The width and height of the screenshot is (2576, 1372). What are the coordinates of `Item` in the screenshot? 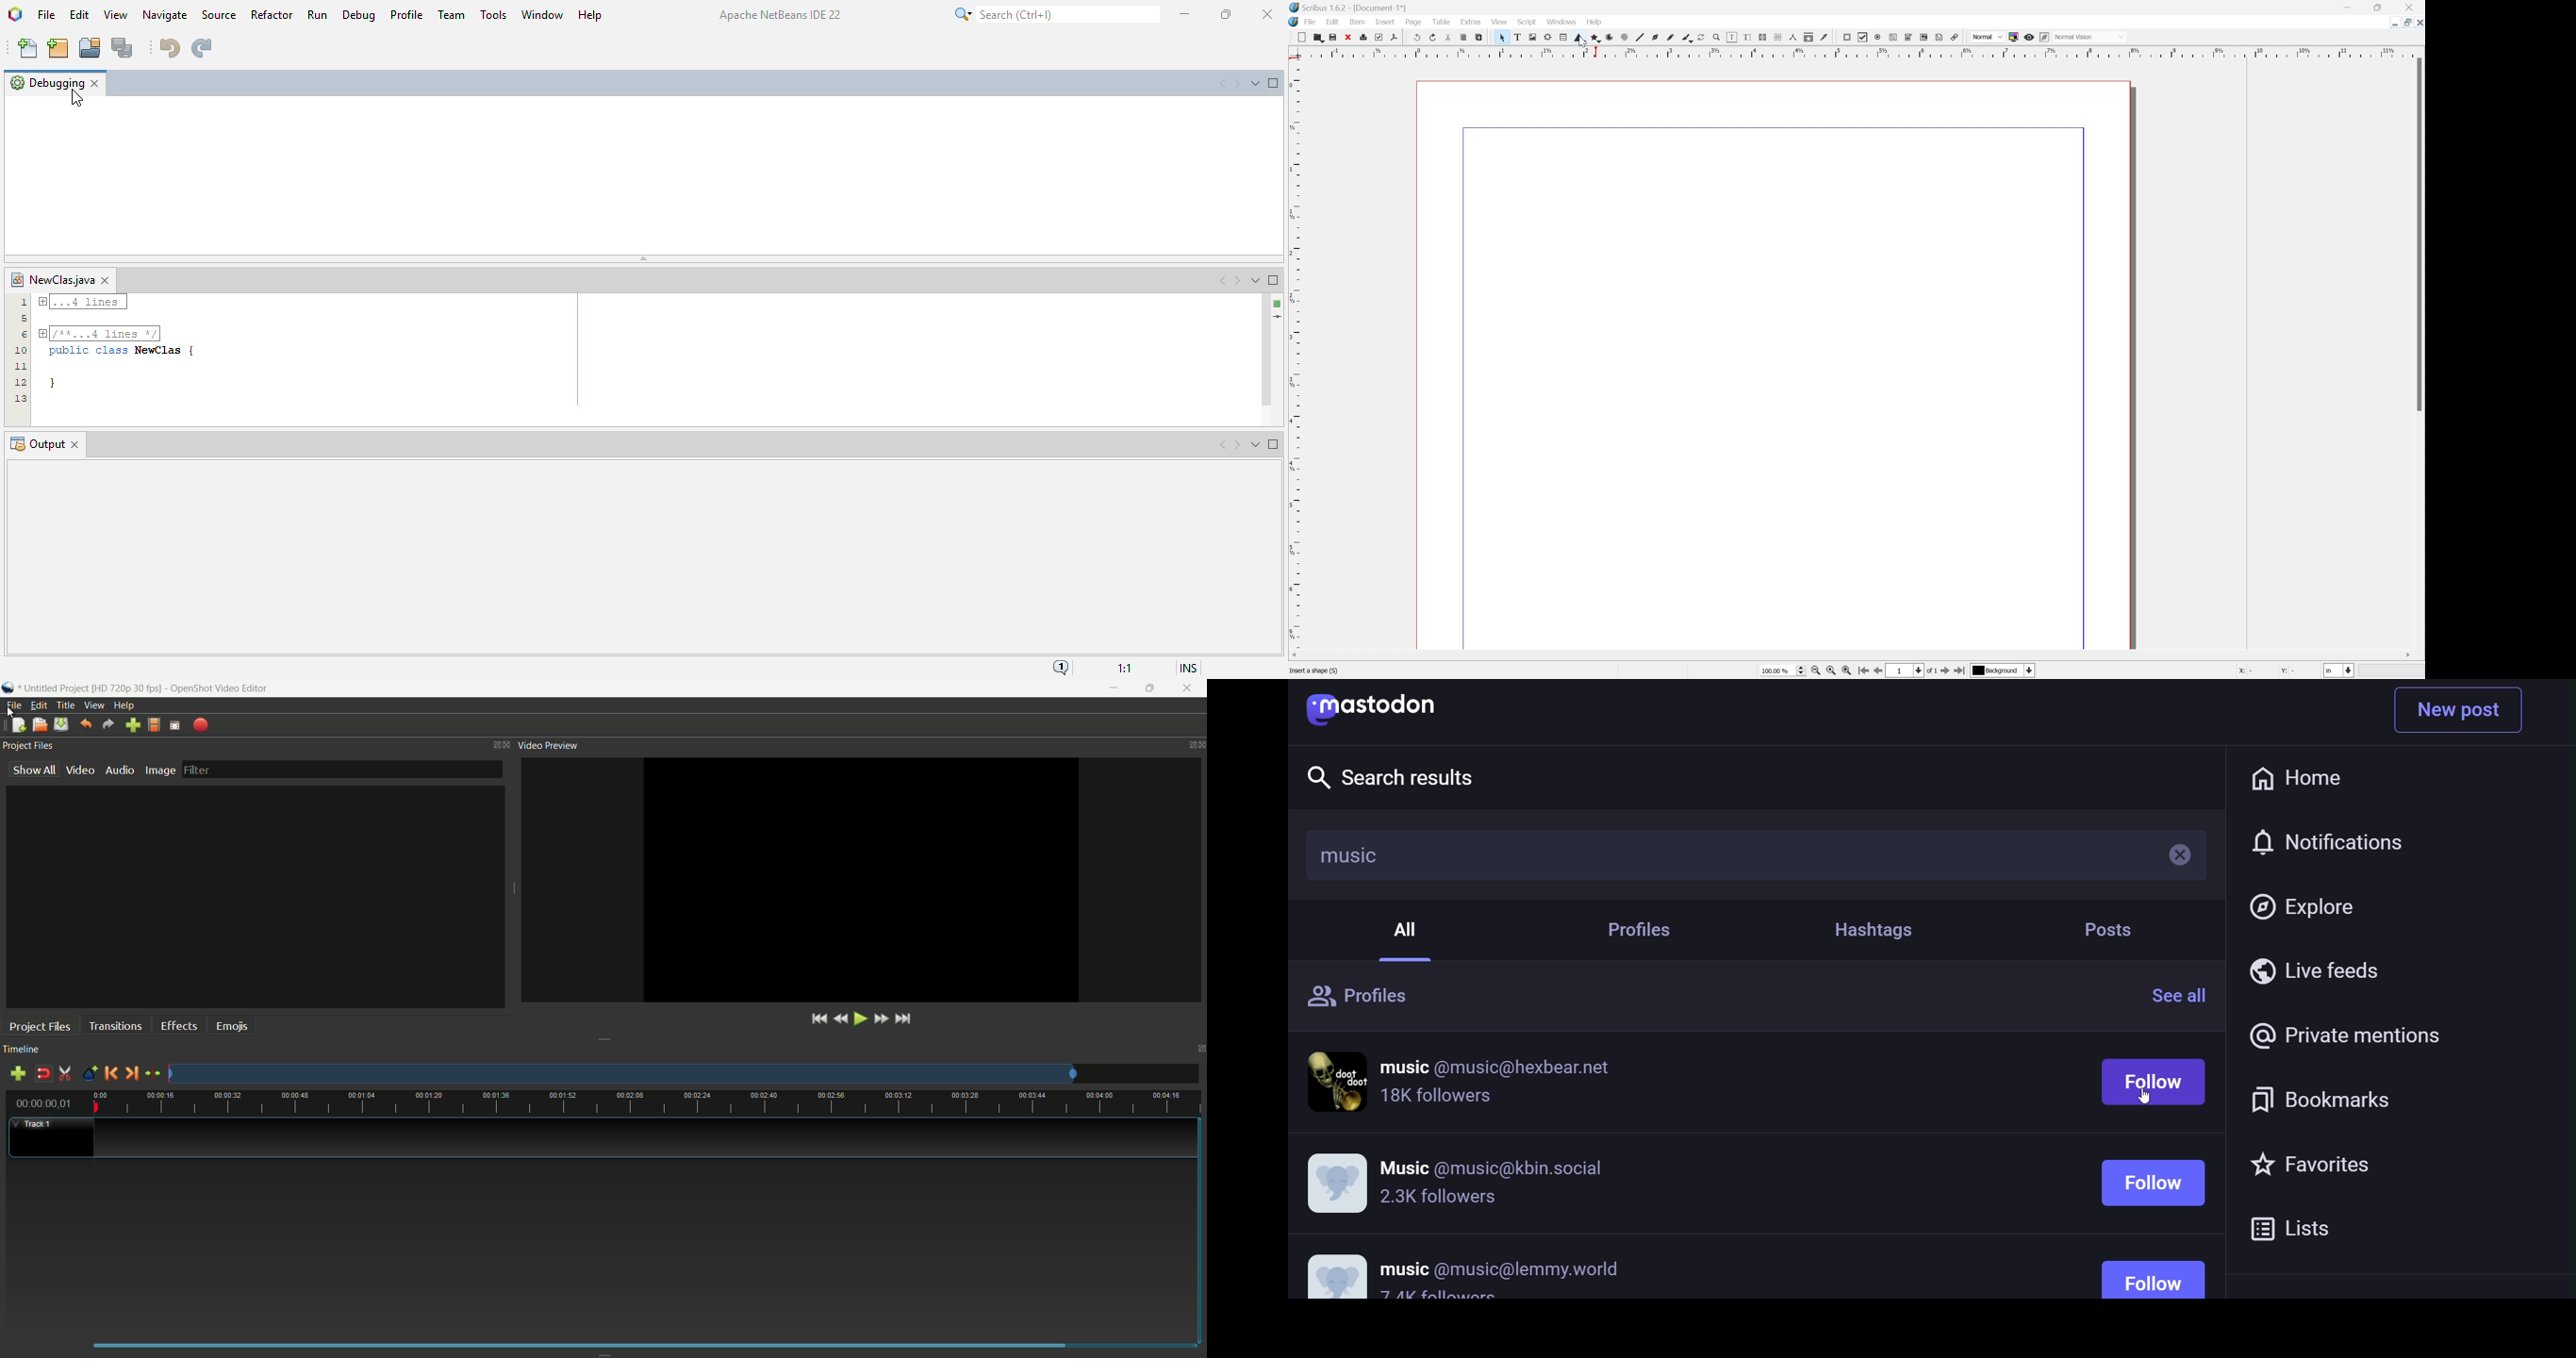 It's located at (1356, 22).